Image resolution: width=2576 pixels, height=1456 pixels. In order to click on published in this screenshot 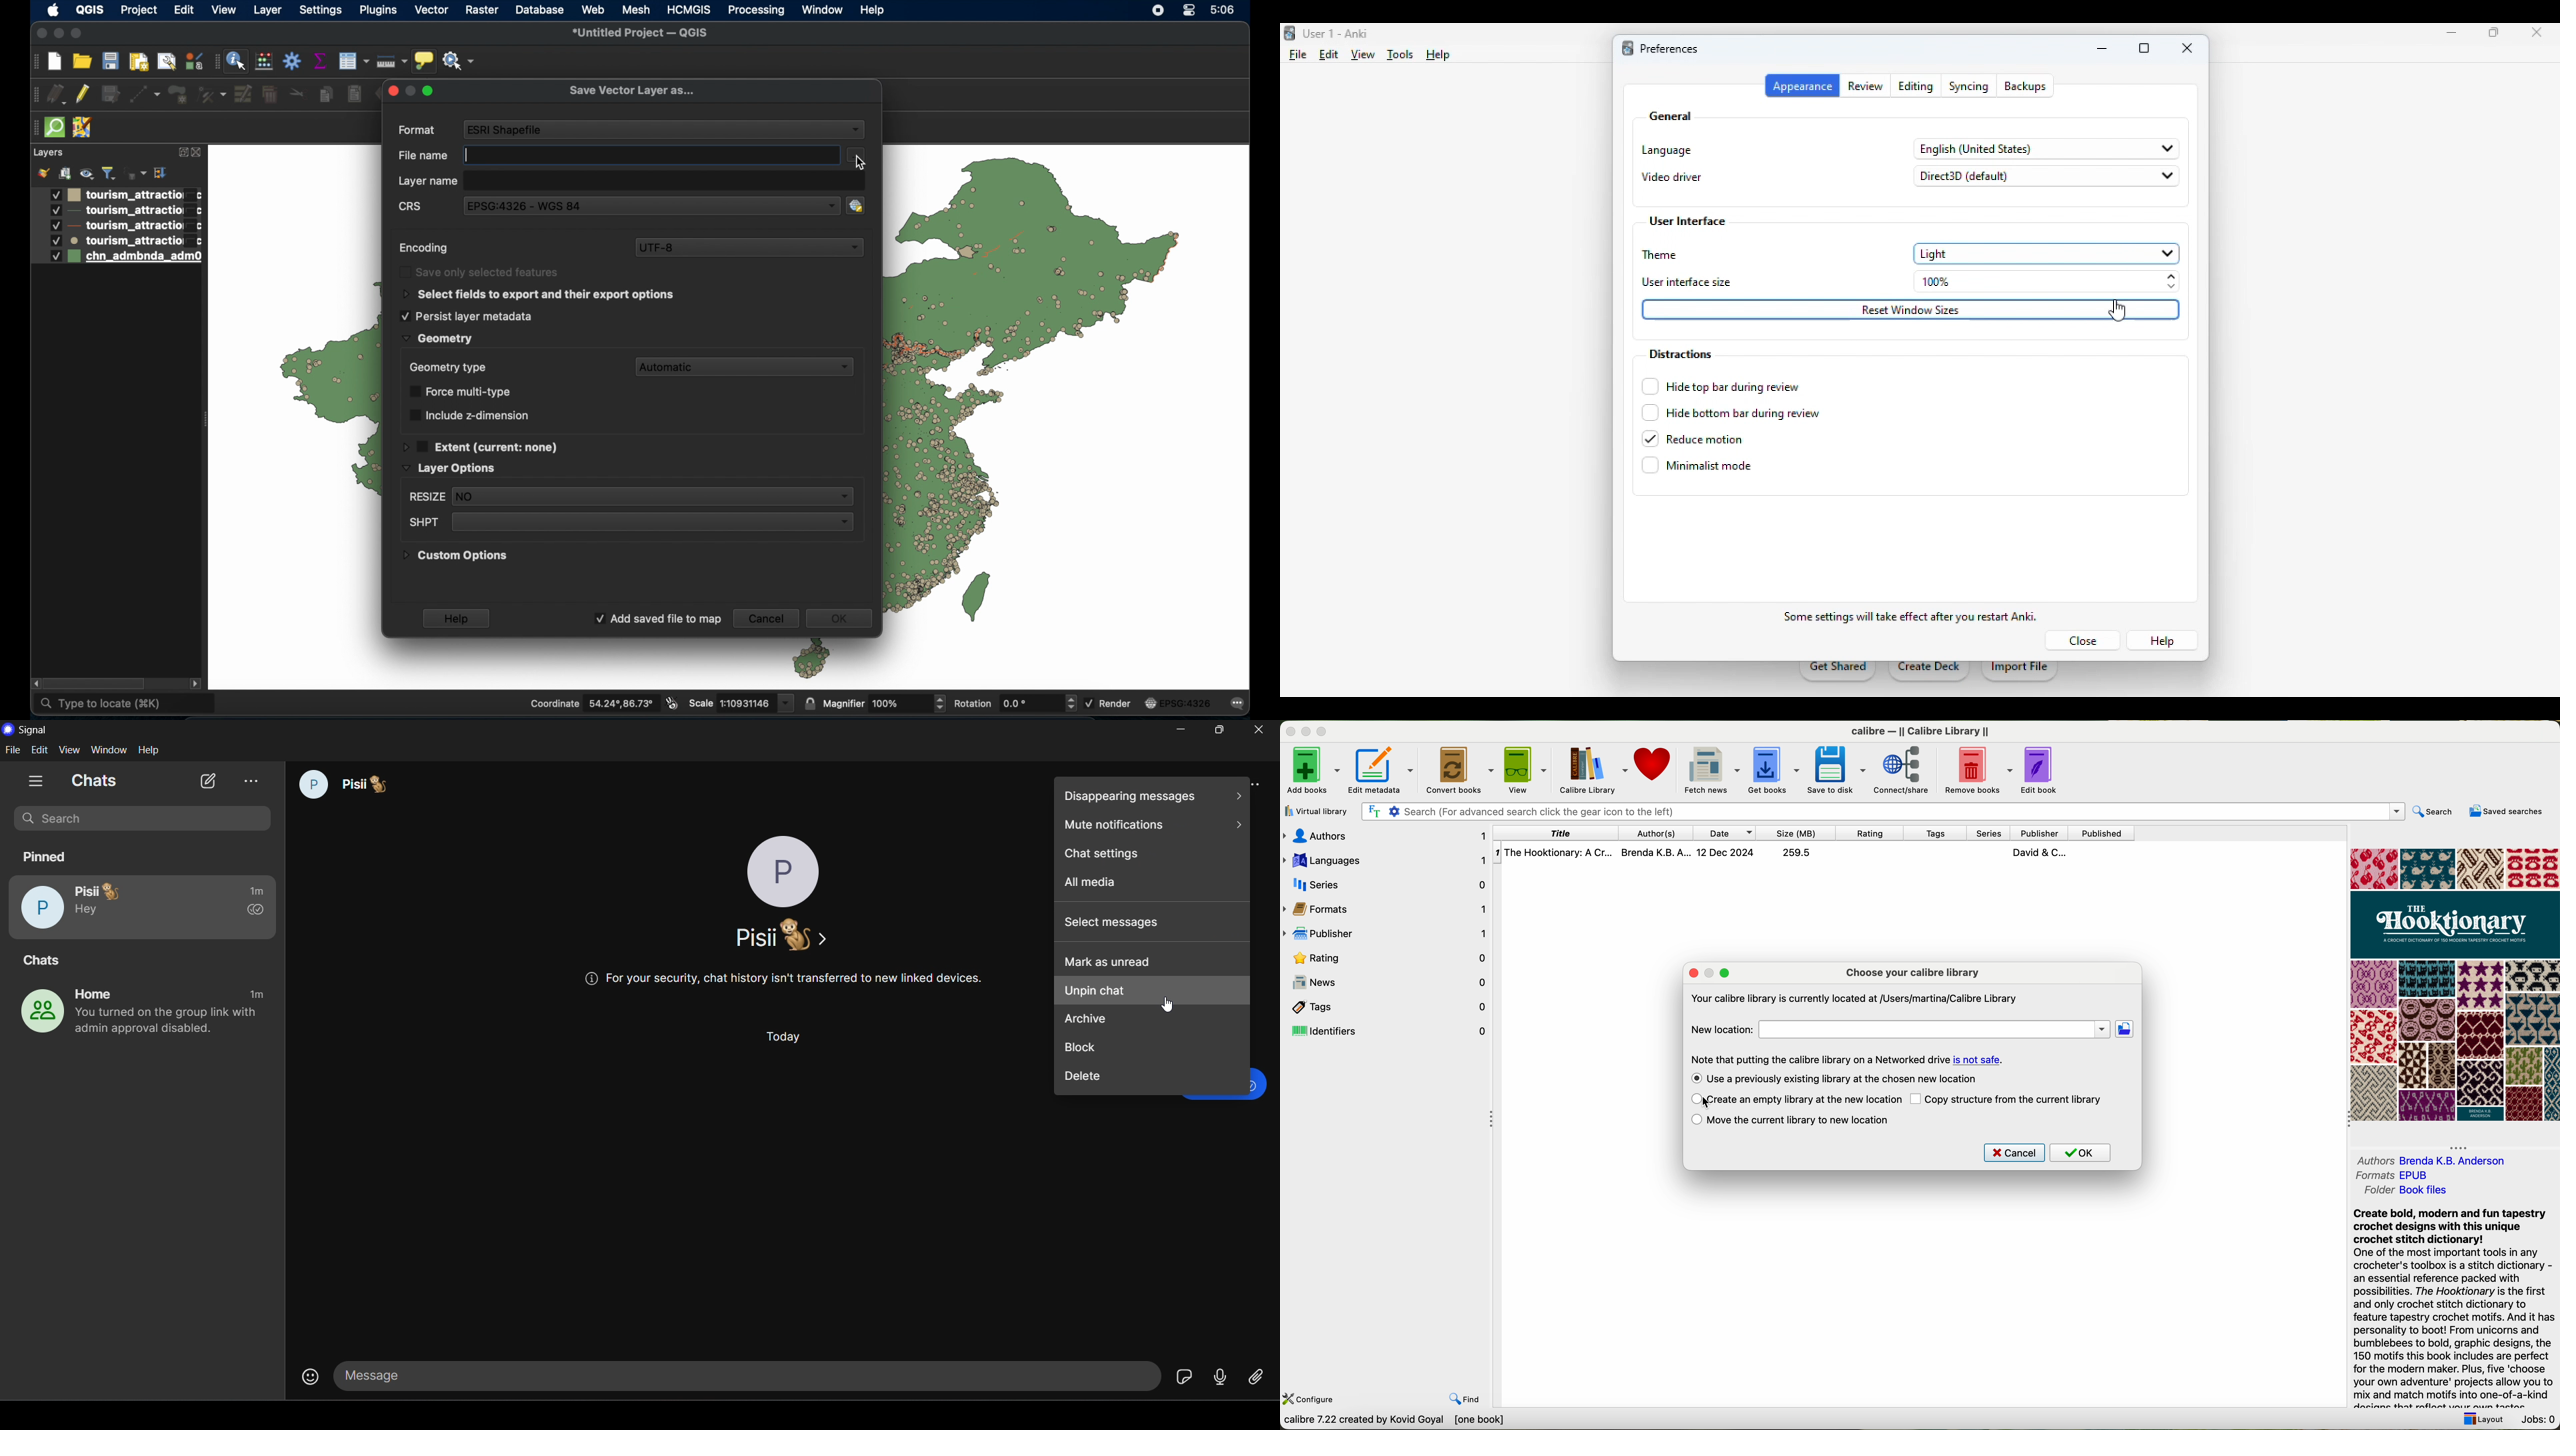, I will do `click(2102, 833)`.